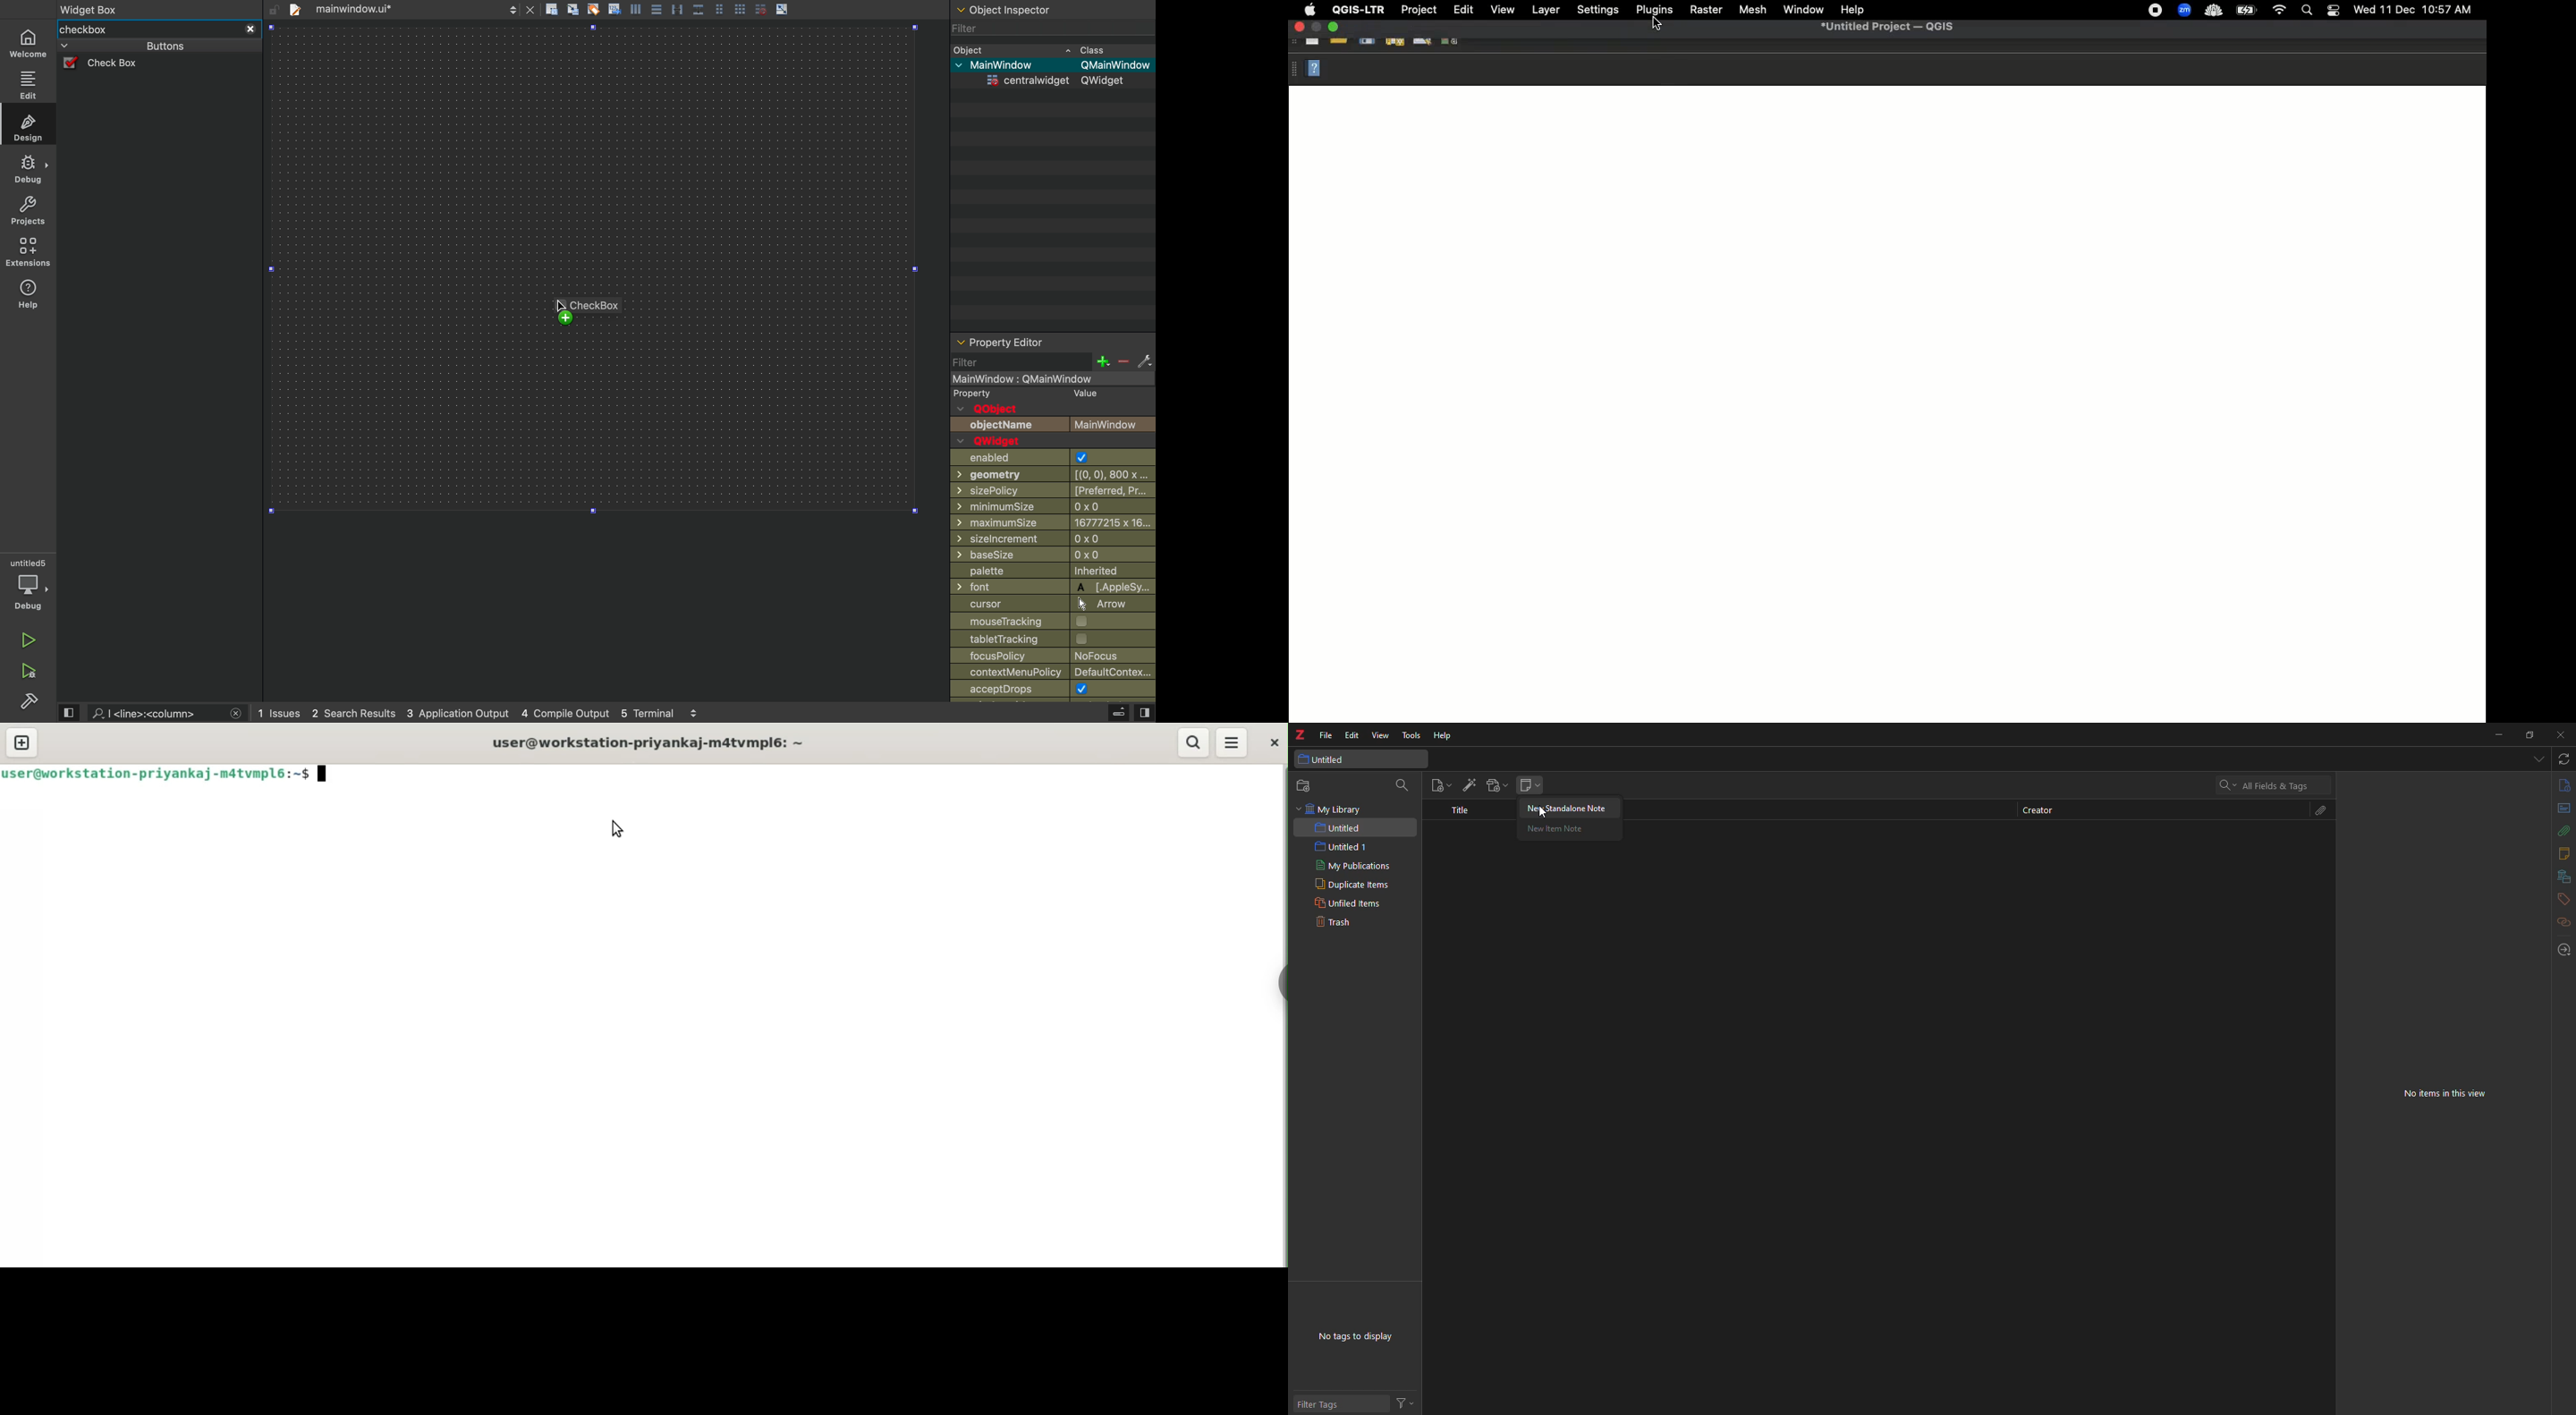 The height and width of the screenshot is (1428, 2576). I want to click on close, so click(236, 713).